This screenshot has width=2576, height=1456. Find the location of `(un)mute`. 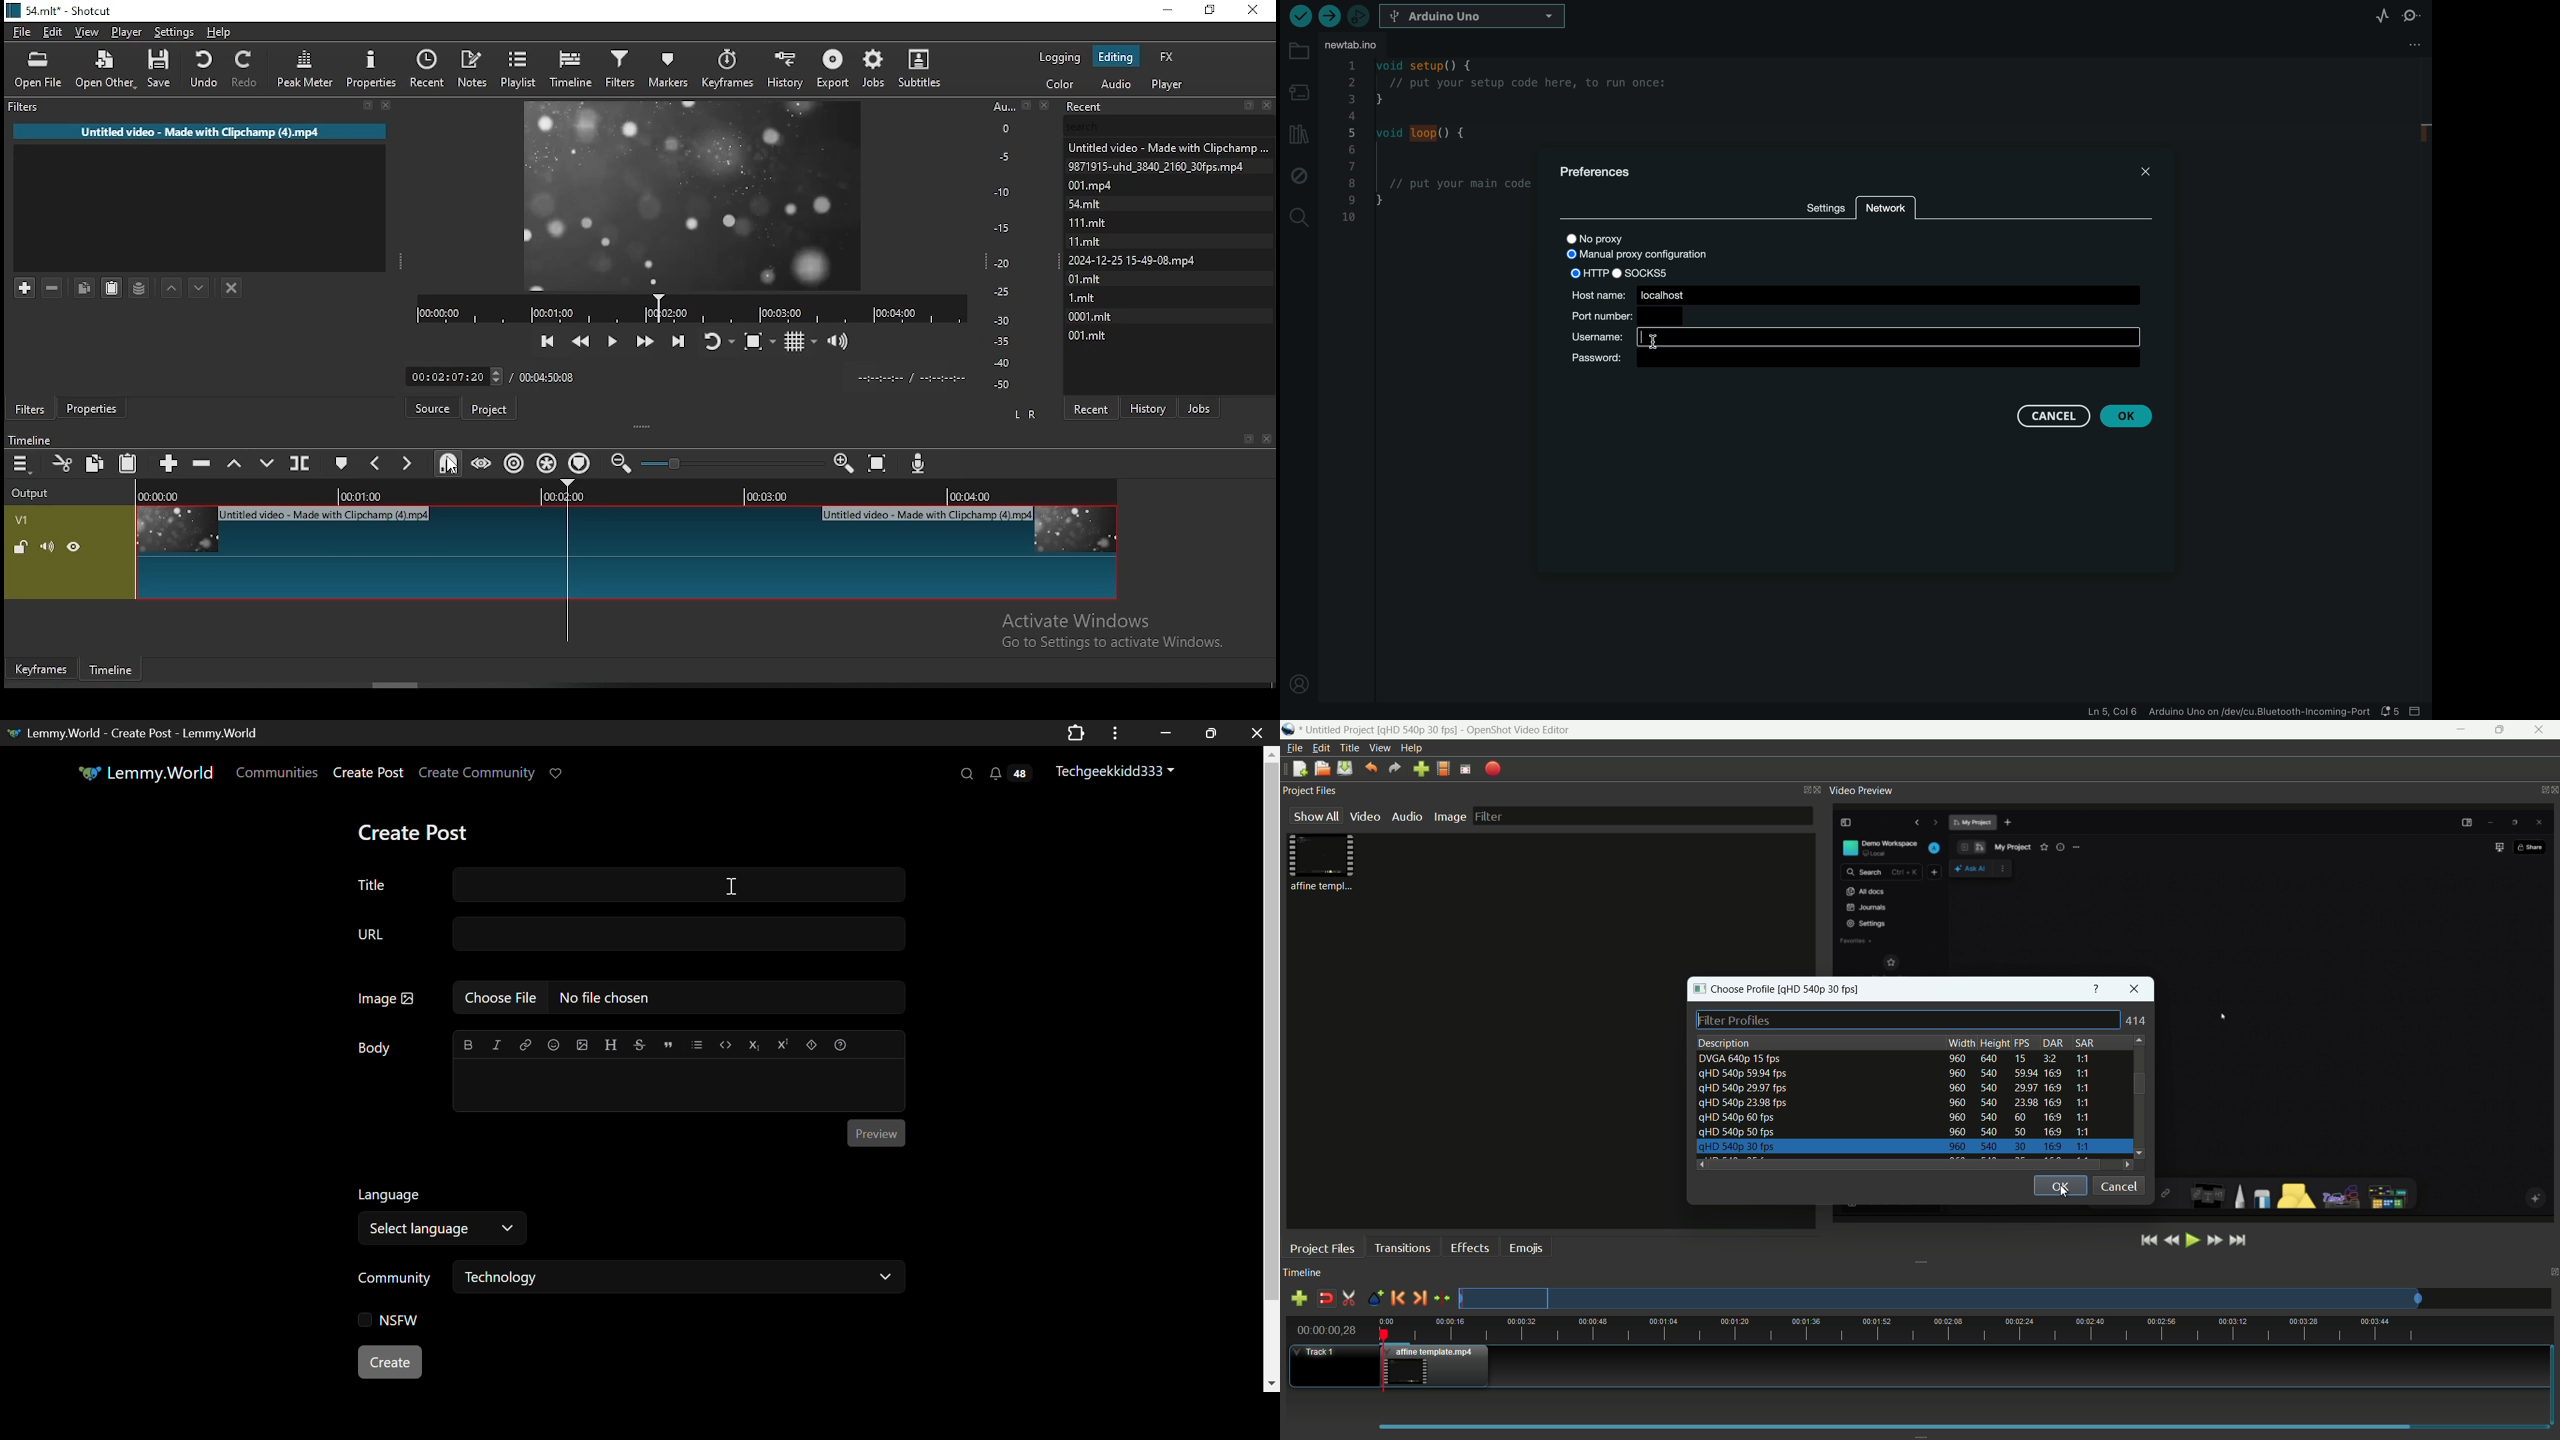

(un)mute is located at coordinates (49, 544).